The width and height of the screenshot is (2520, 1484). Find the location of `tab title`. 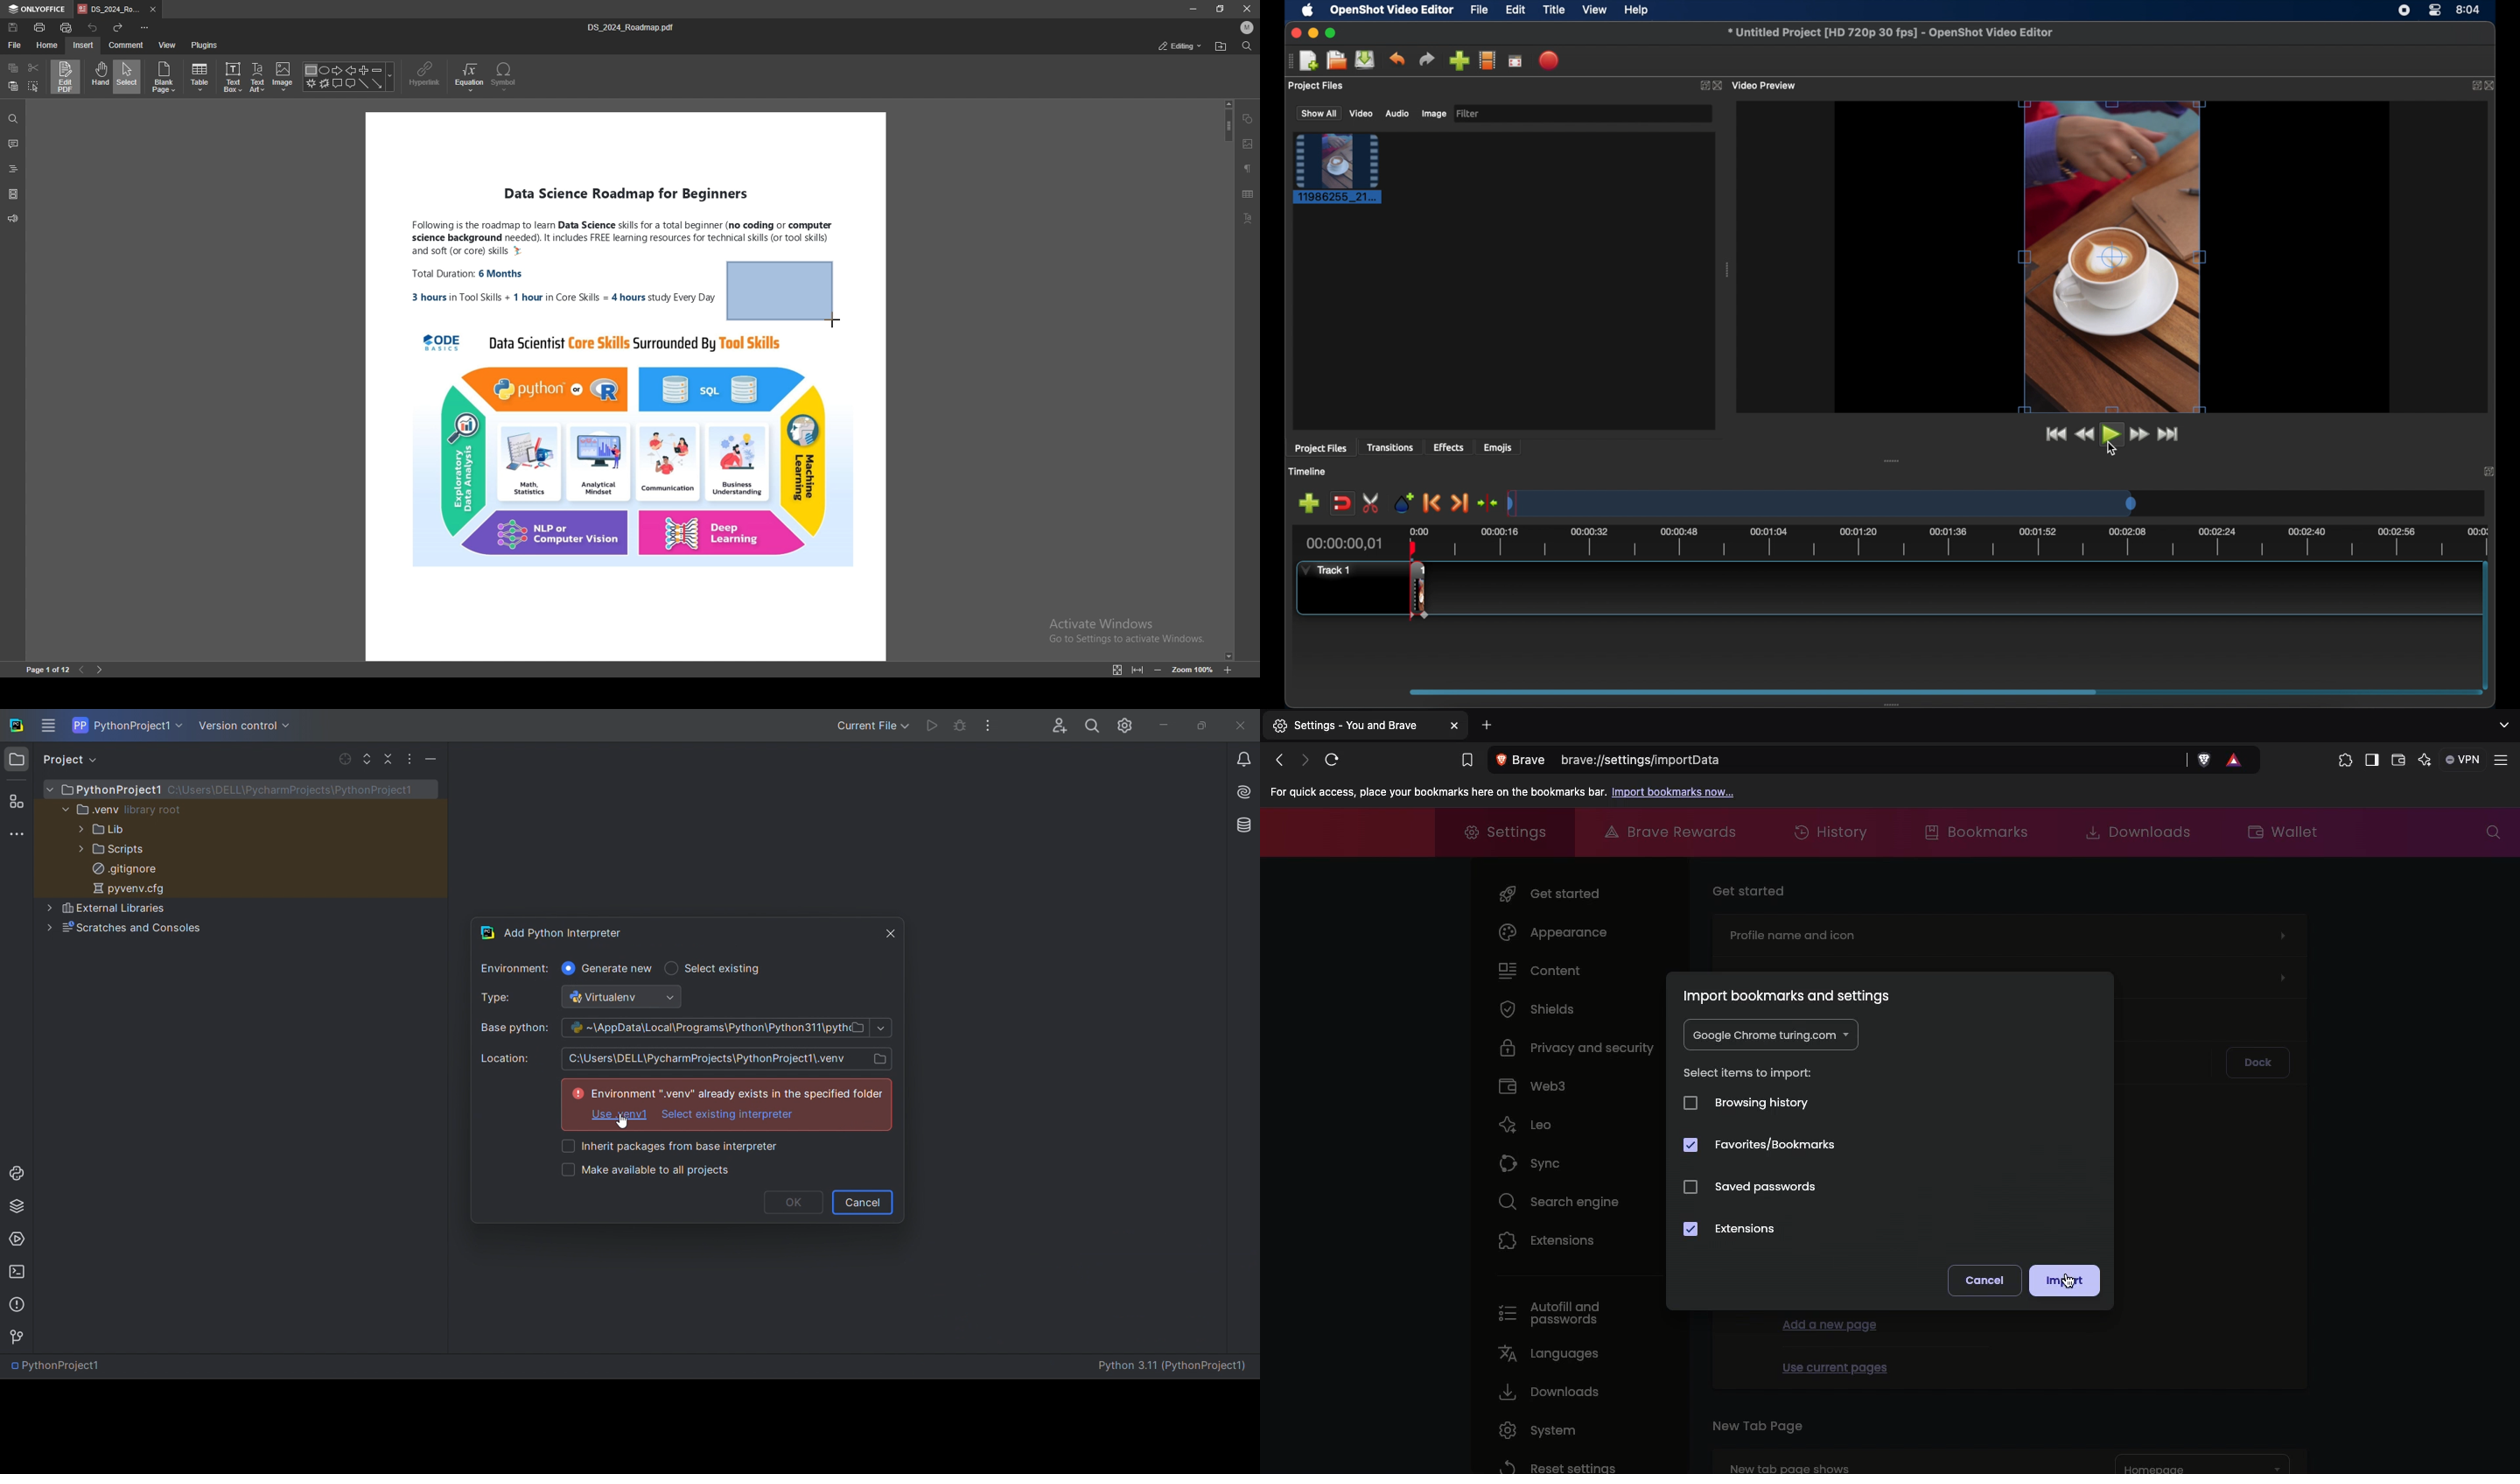

tab title is located at coordinates (669, 929).